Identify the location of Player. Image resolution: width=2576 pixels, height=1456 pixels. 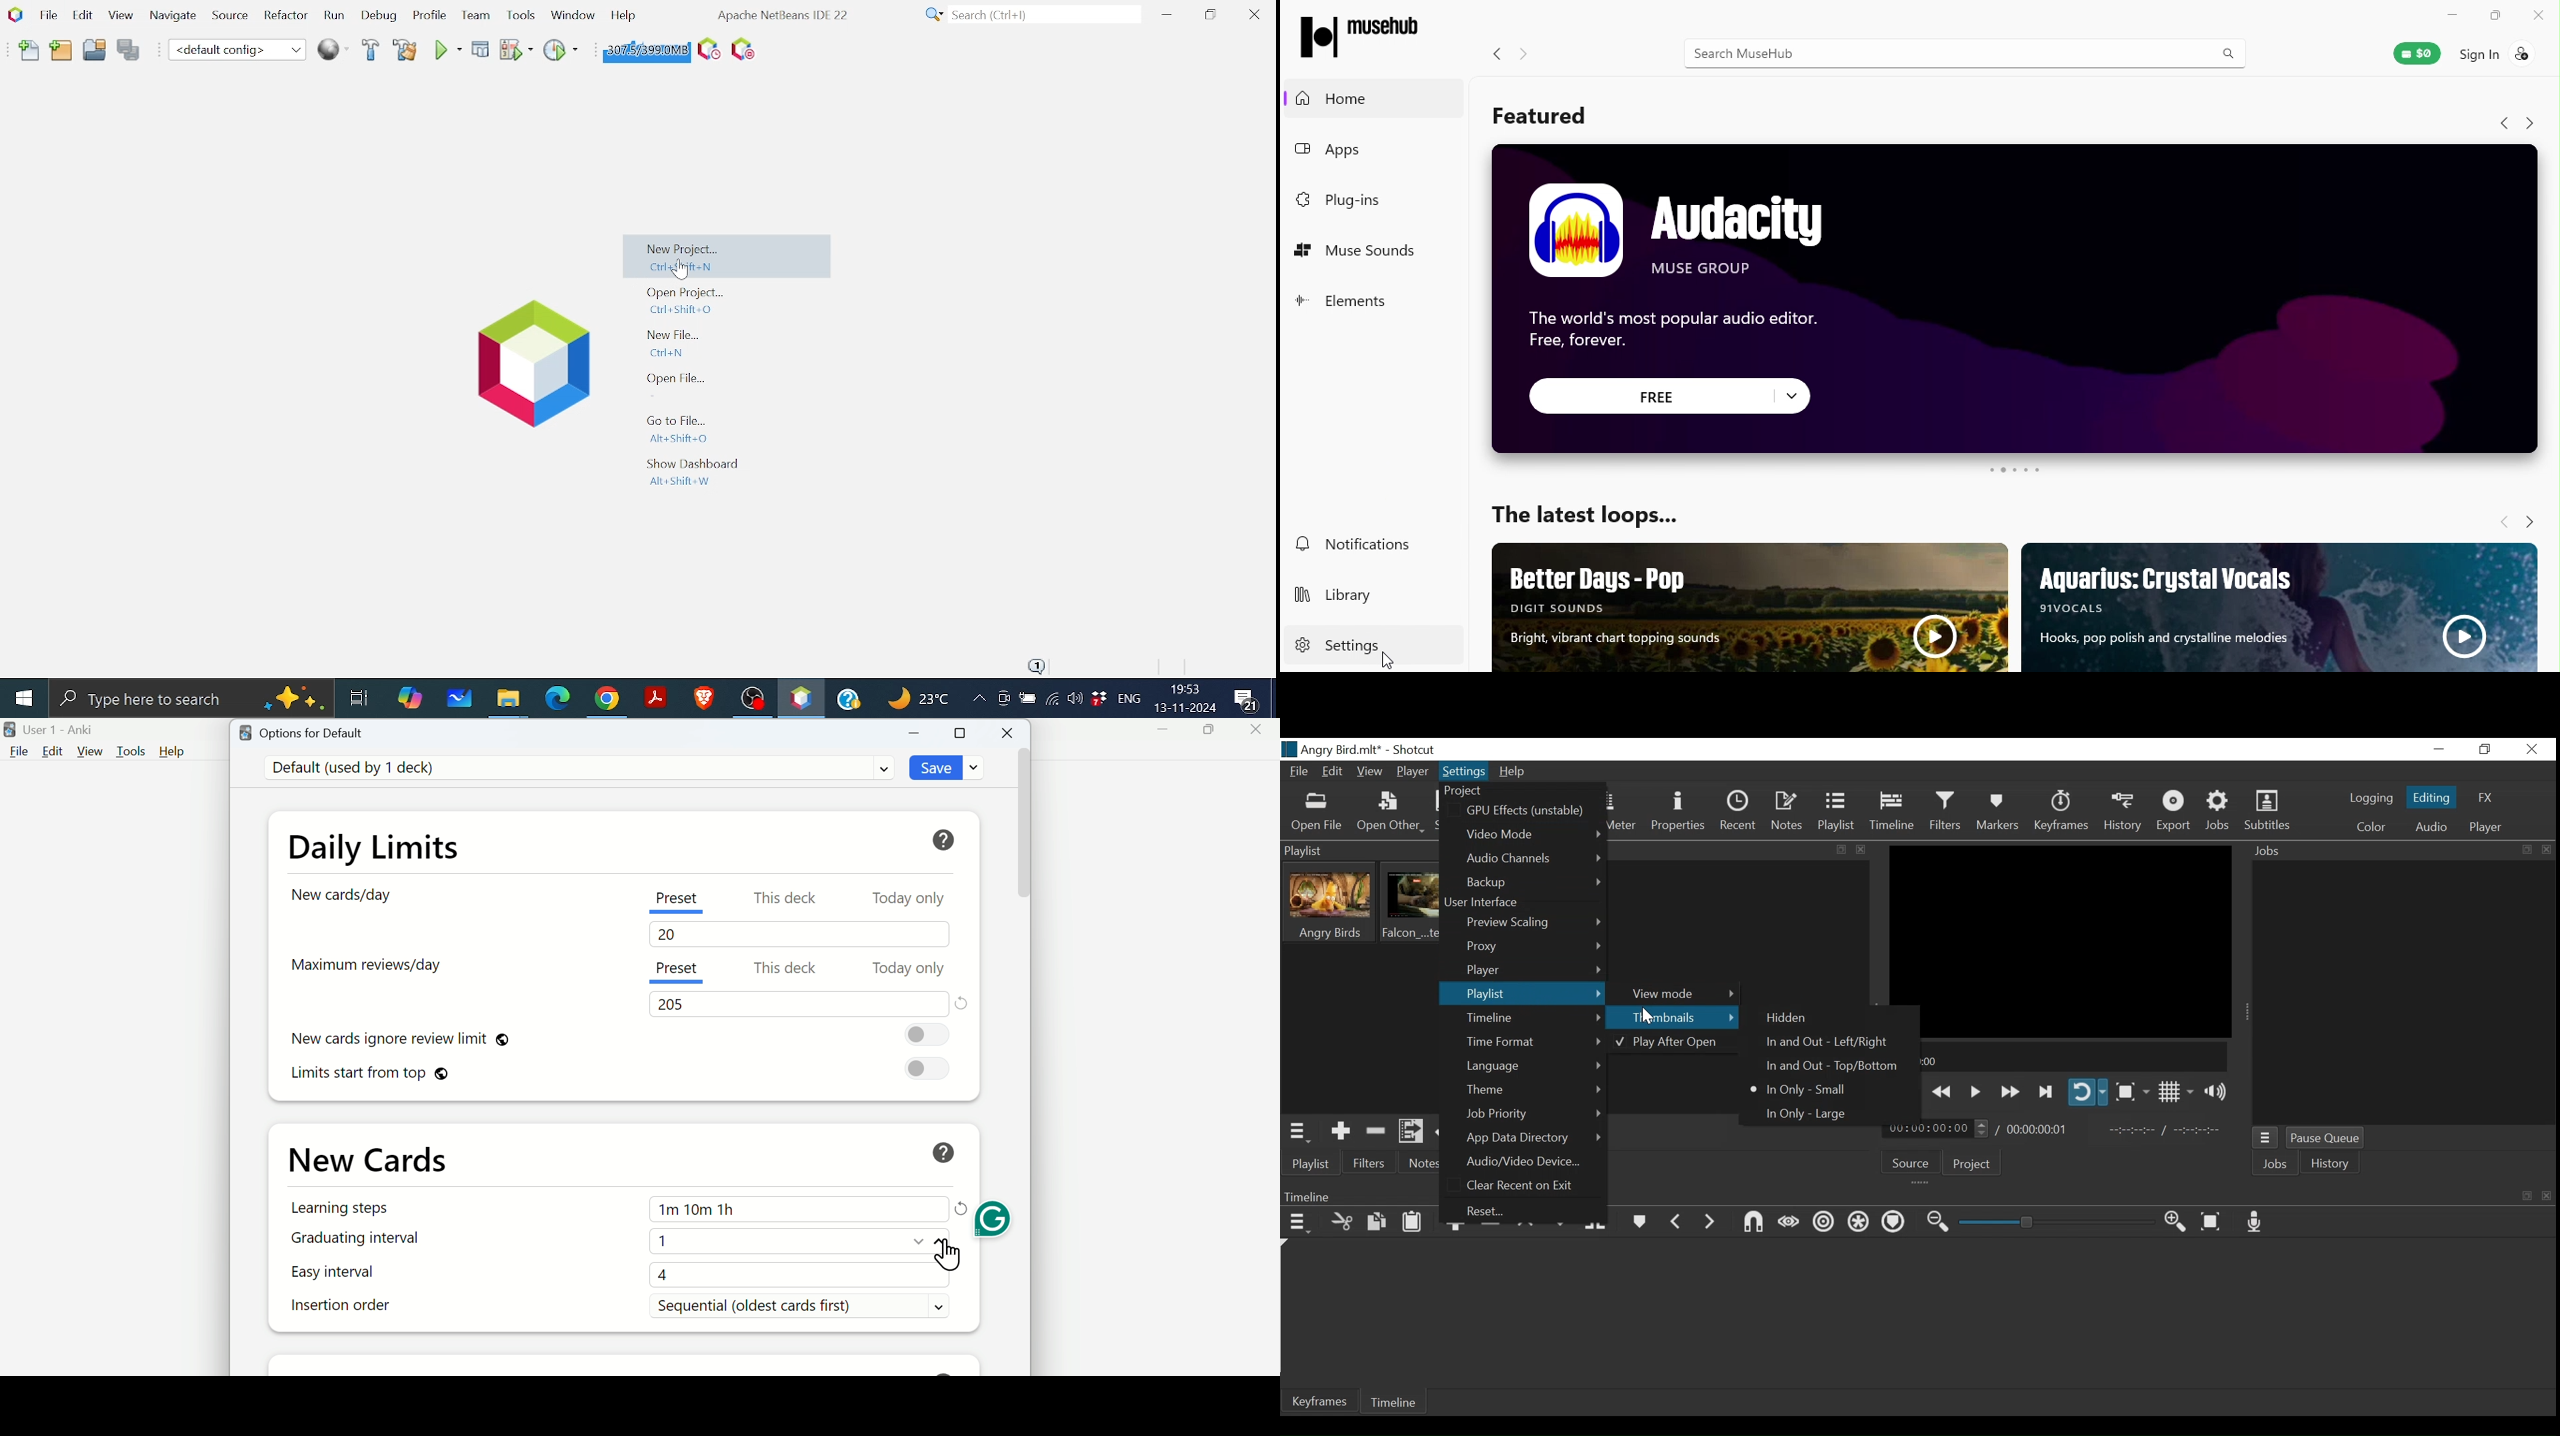
(1534, 969).